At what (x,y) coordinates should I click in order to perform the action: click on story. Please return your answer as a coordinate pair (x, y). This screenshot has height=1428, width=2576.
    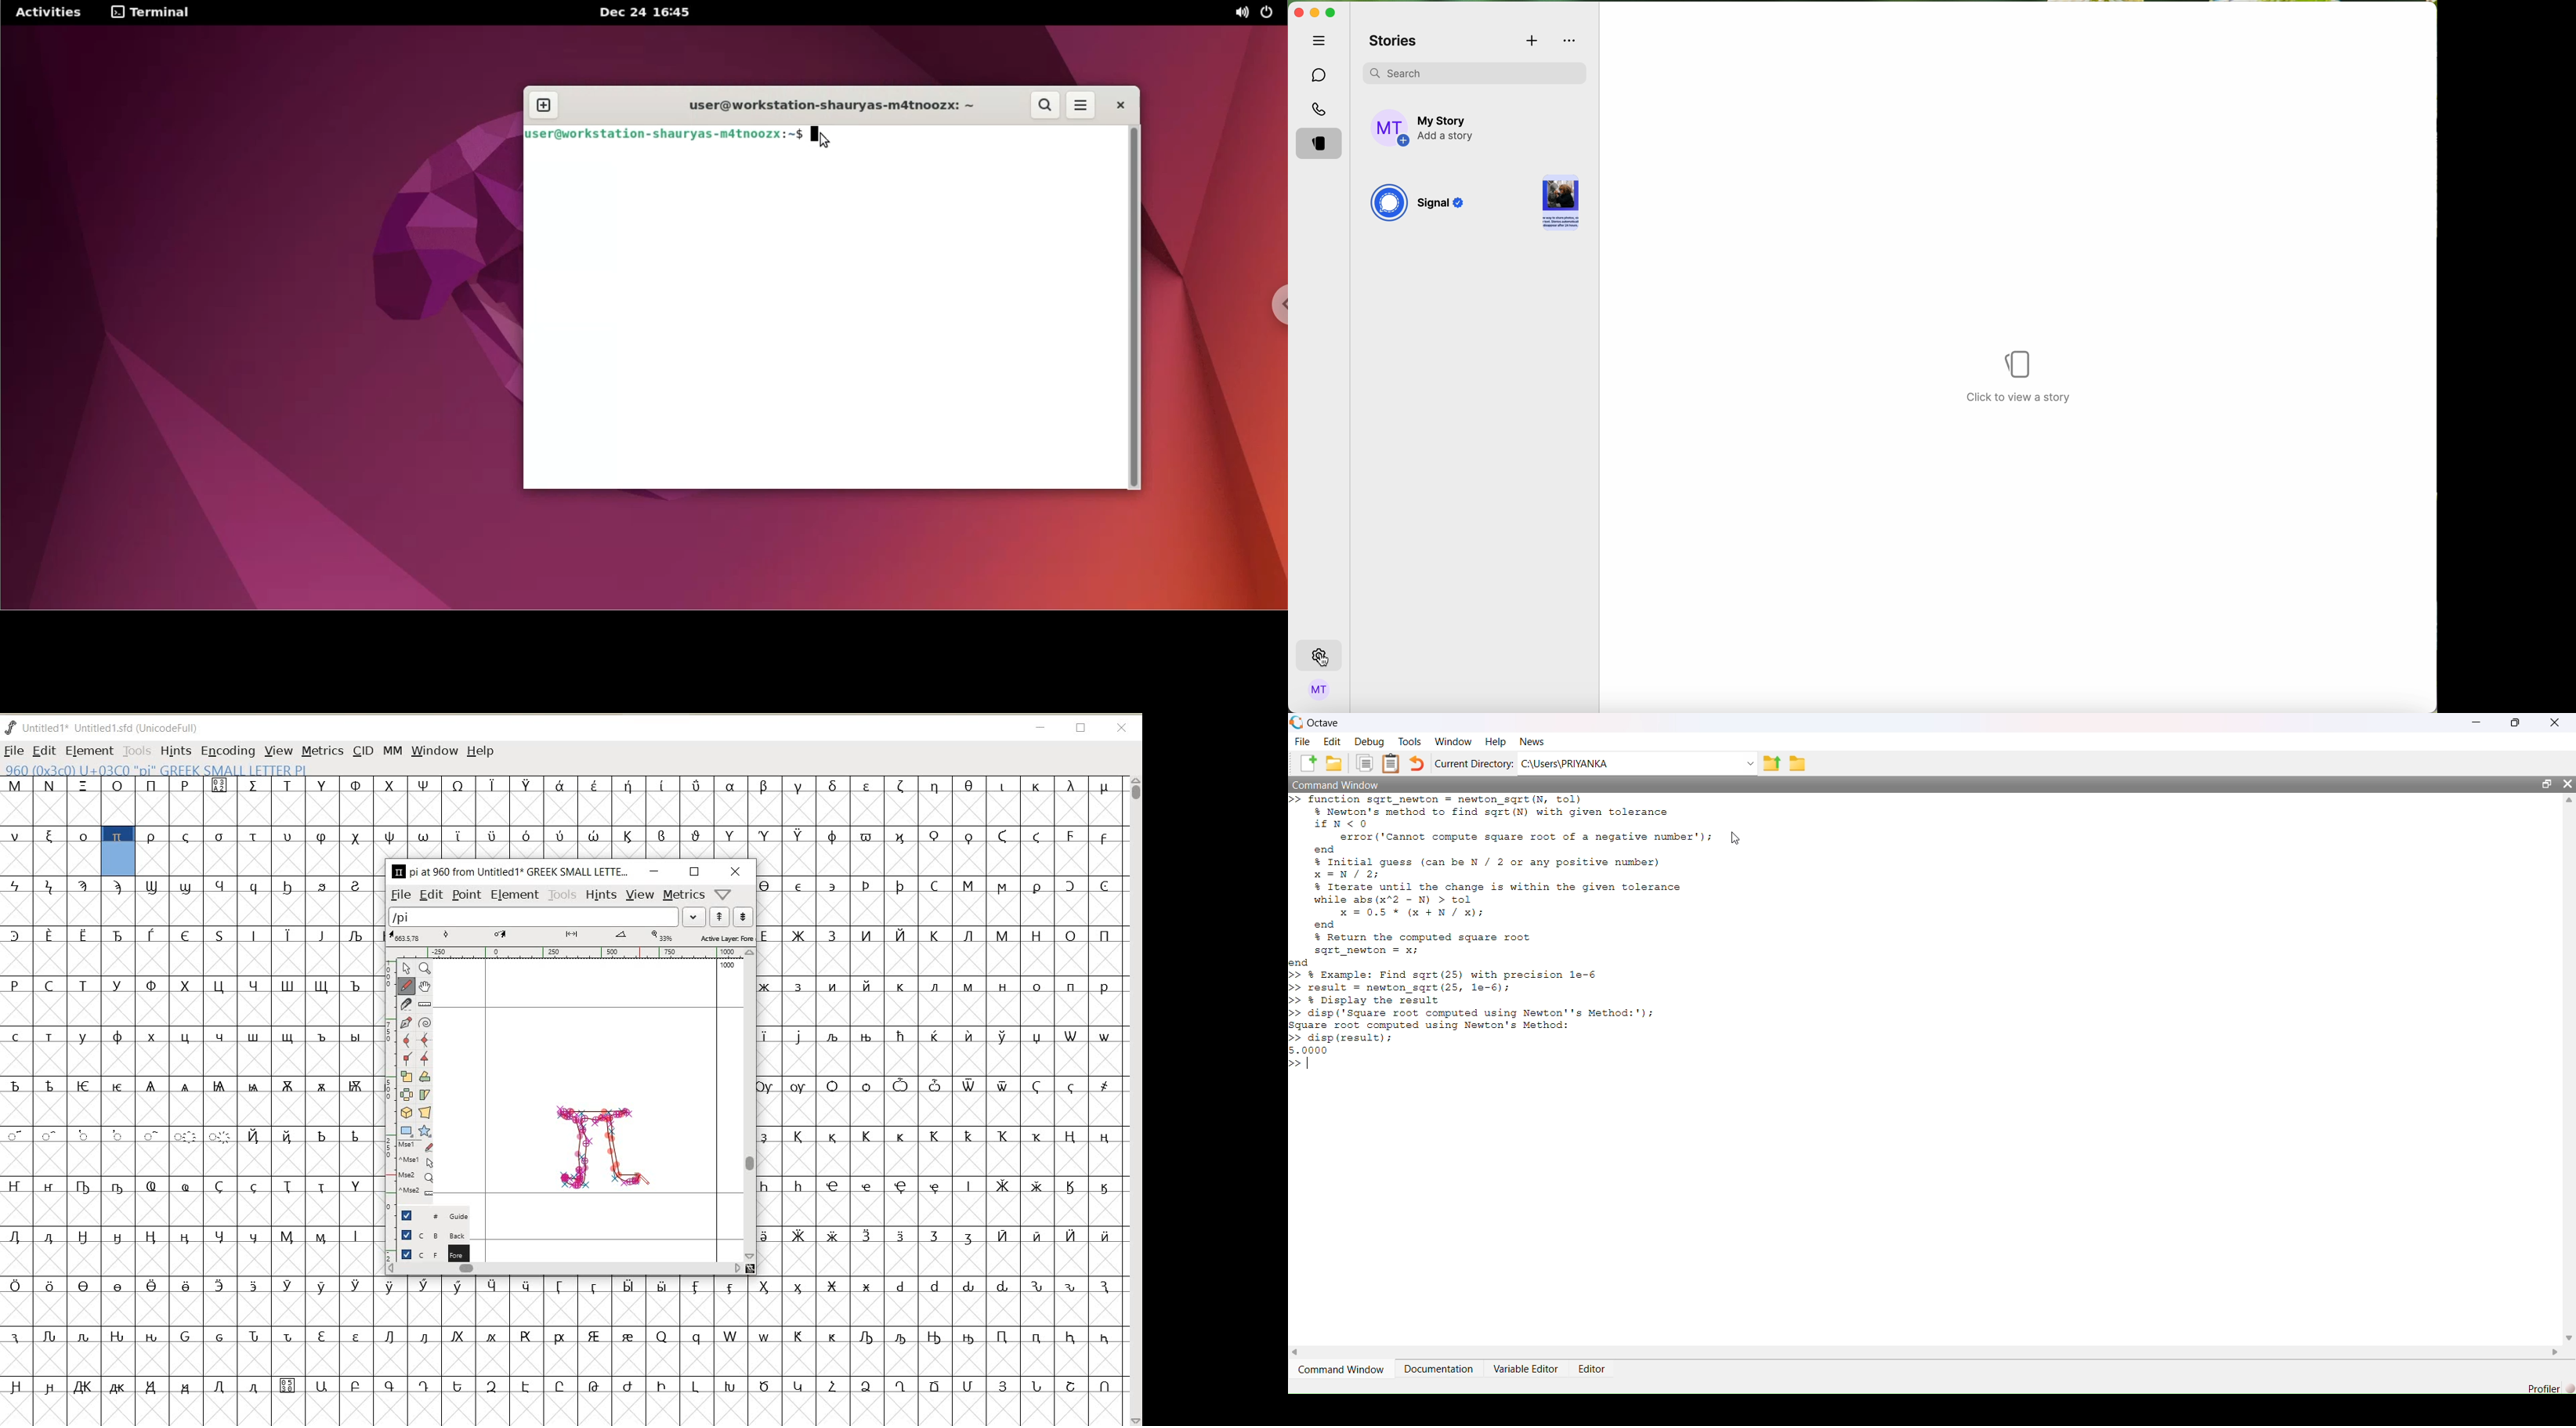
    Looking at the image, I should click on (1560, 204).